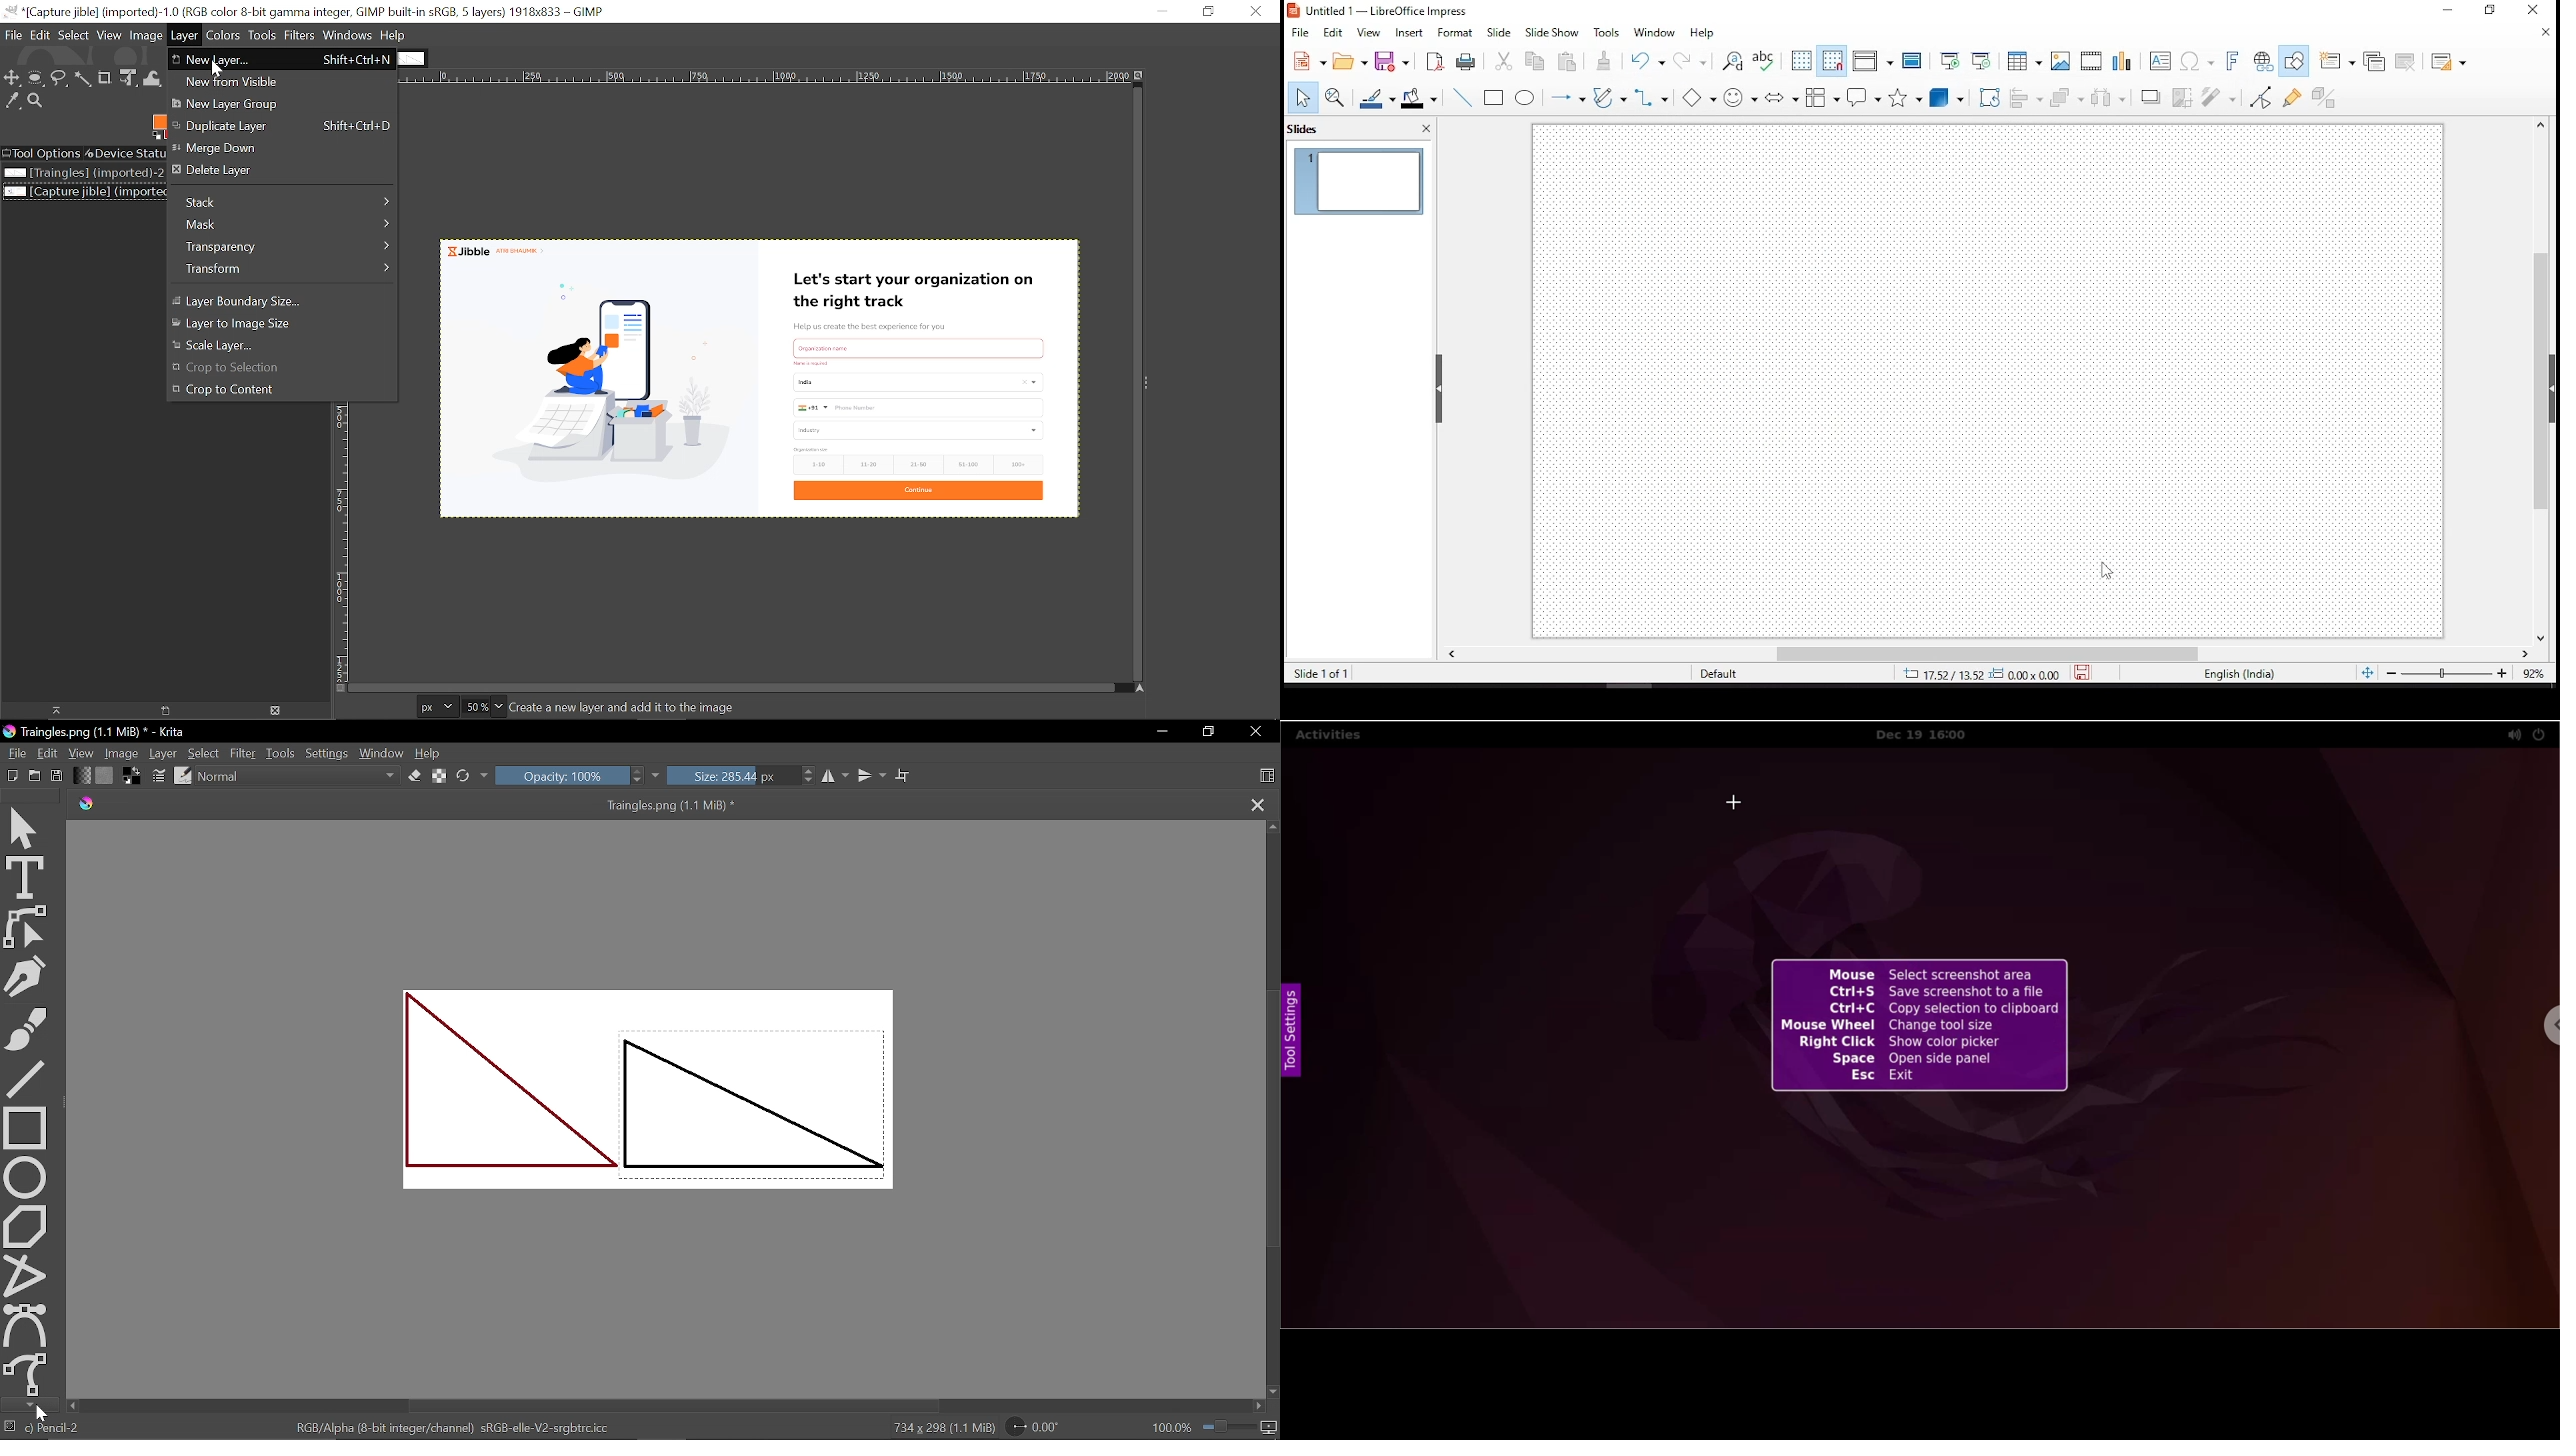 Image resolution: width=2576 pixels, height=1456 pixels. Describe the element at coordinates (2323, 97) in the screenshot. I see `toggle extrusion` at that location.